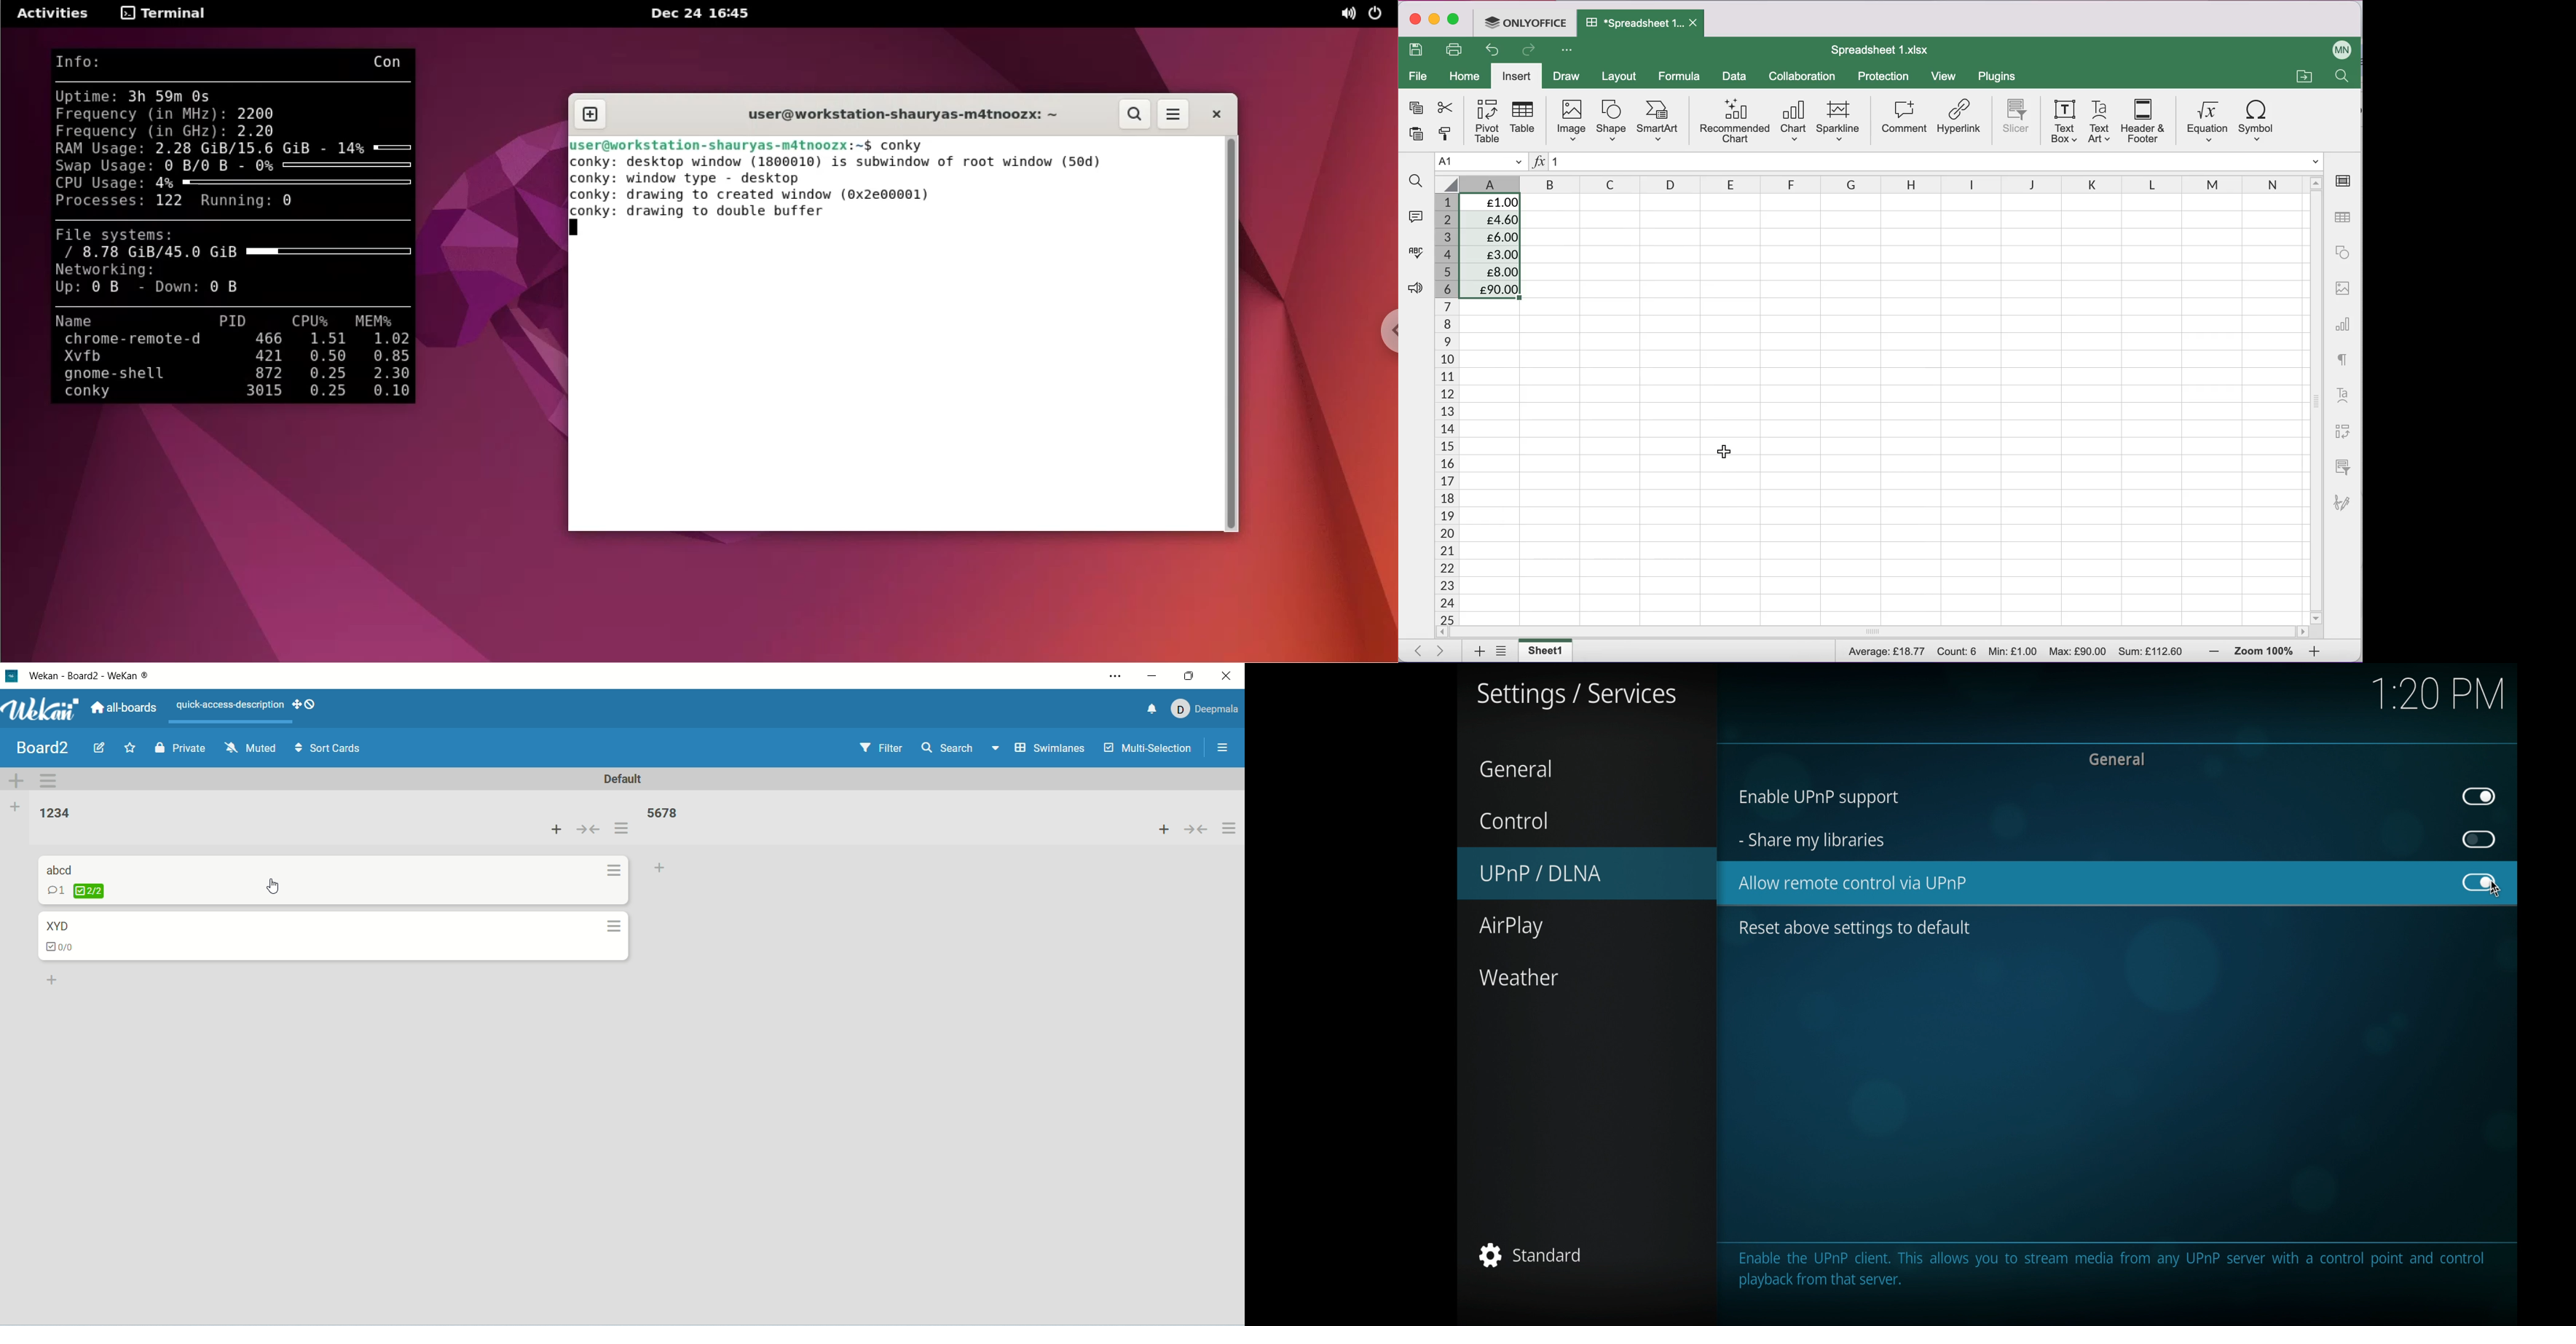  What do you see at coordinates (2496, 893) in the screenshot?
I see `cursor` at bounding box center [2496, 893].